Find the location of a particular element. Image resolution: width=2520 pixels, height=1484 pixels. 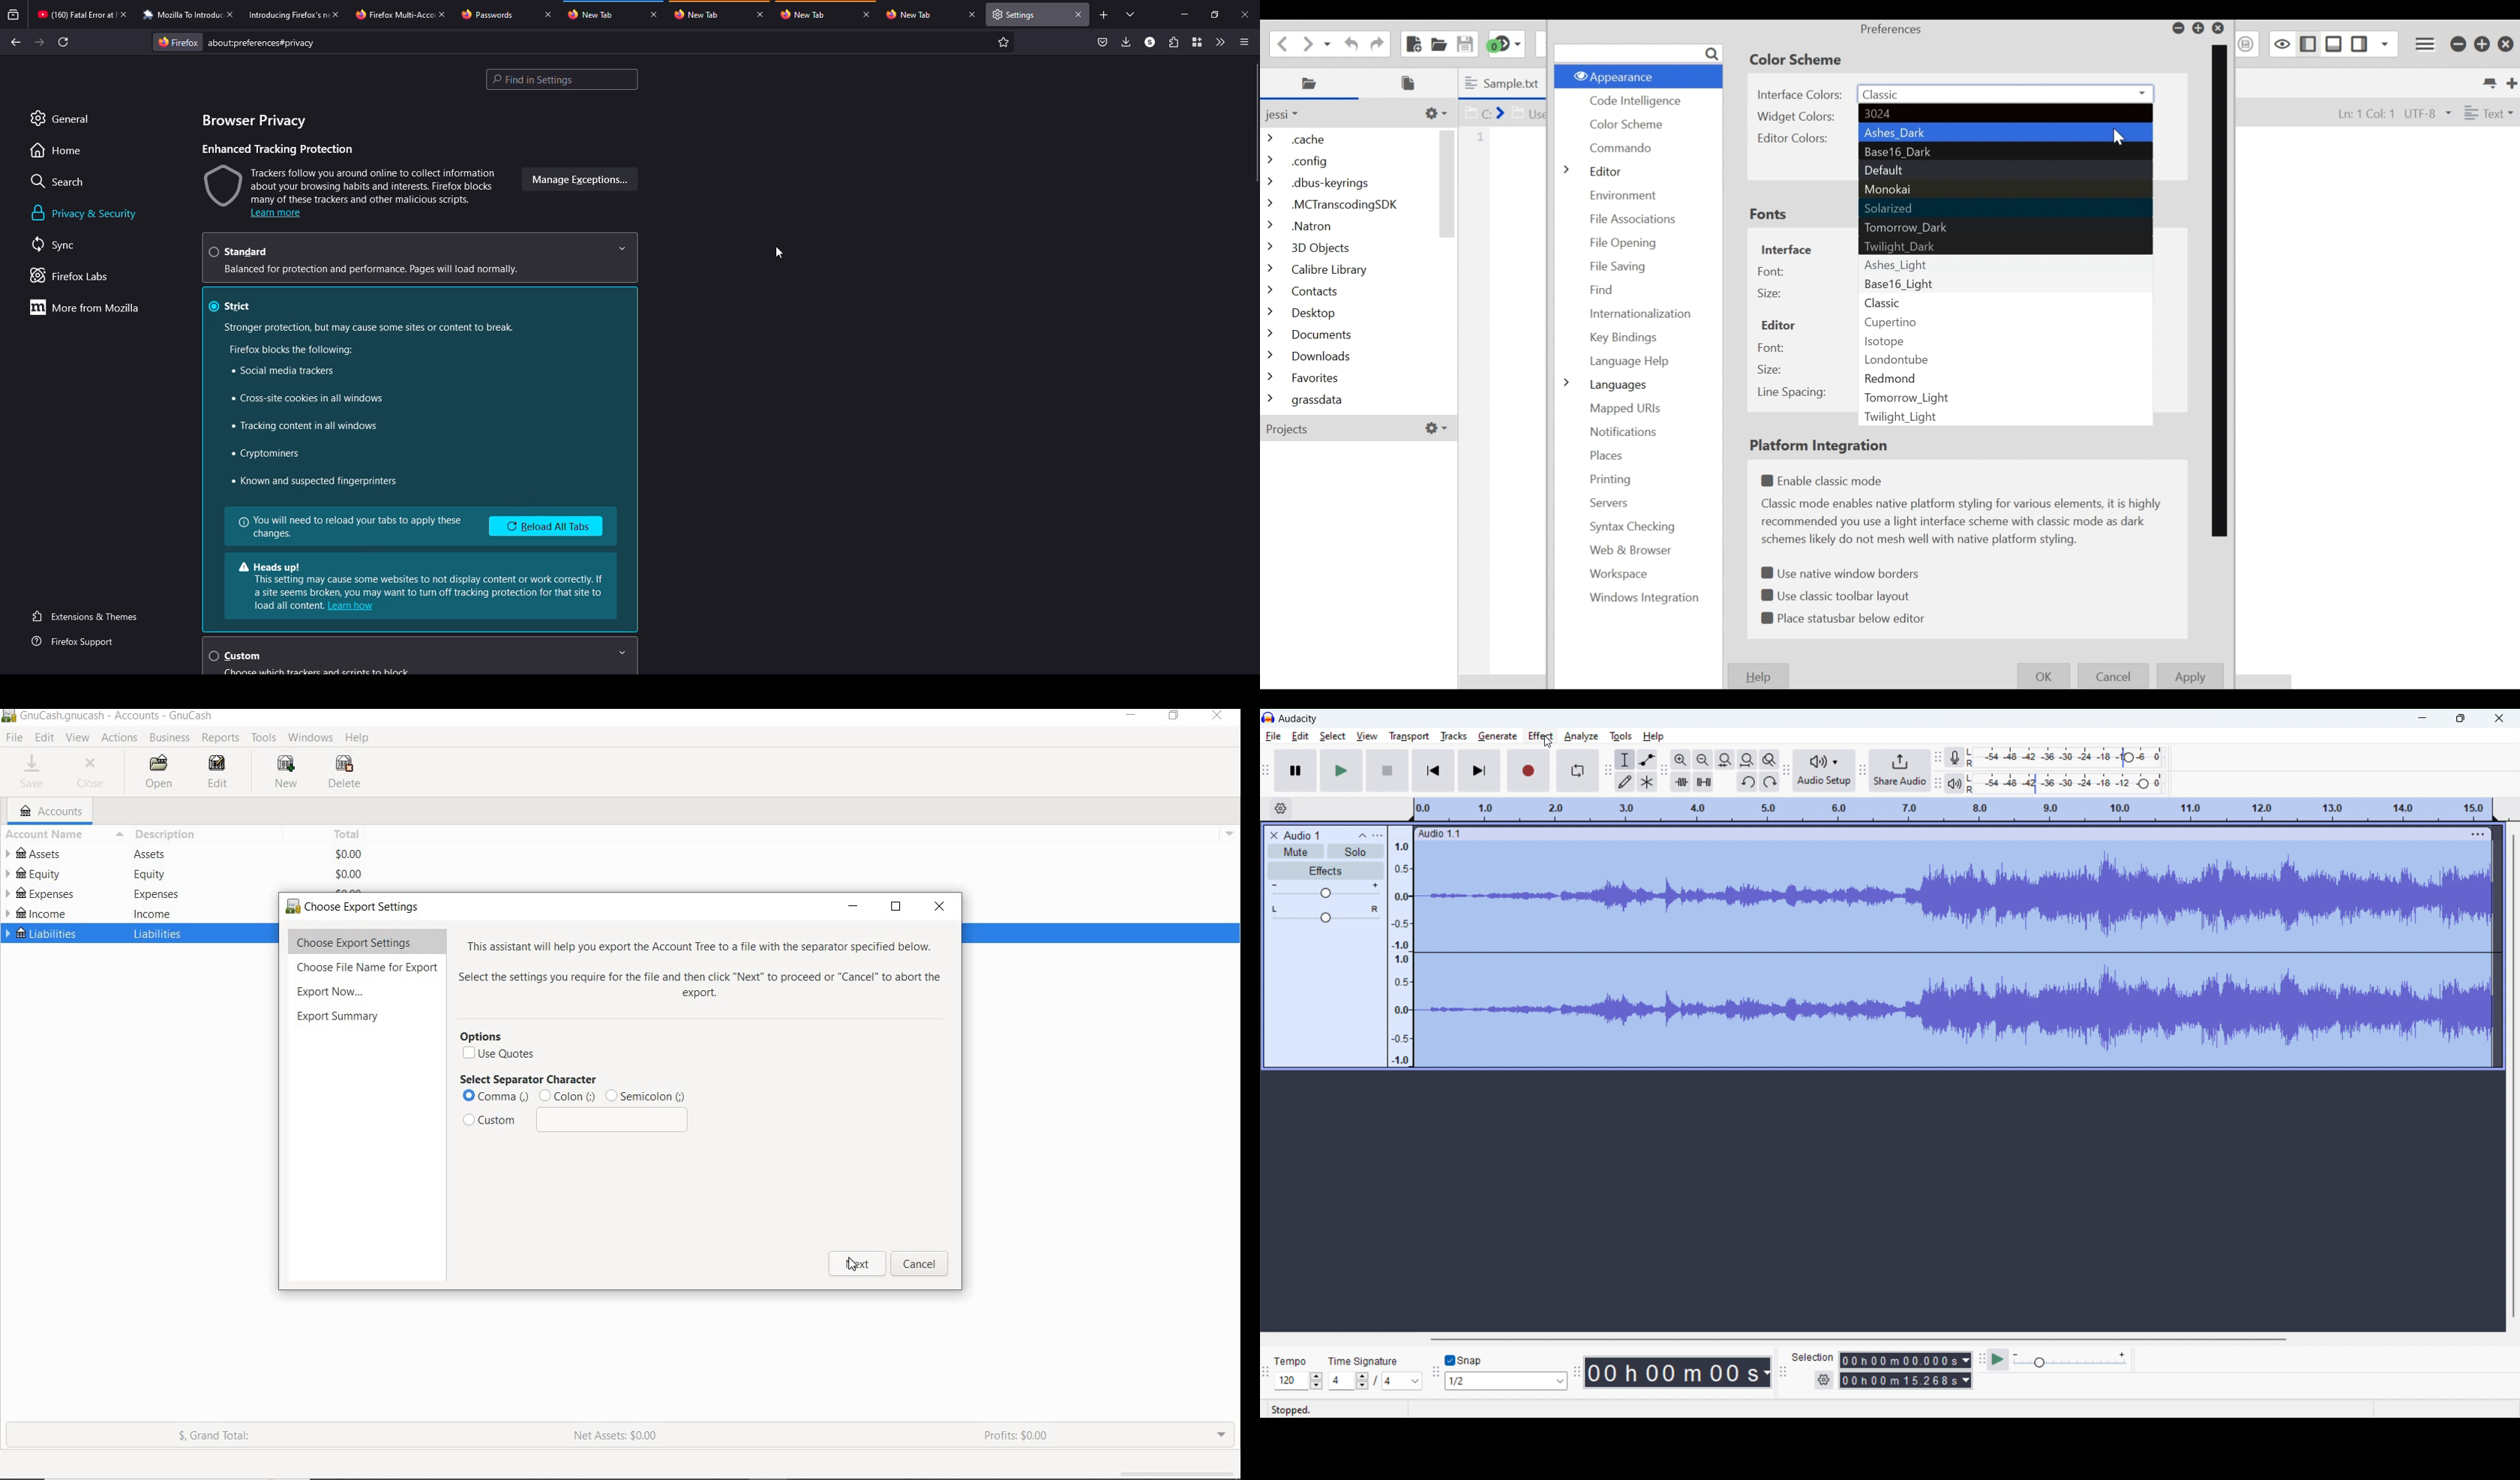

info is located at coordinates (282, 605).